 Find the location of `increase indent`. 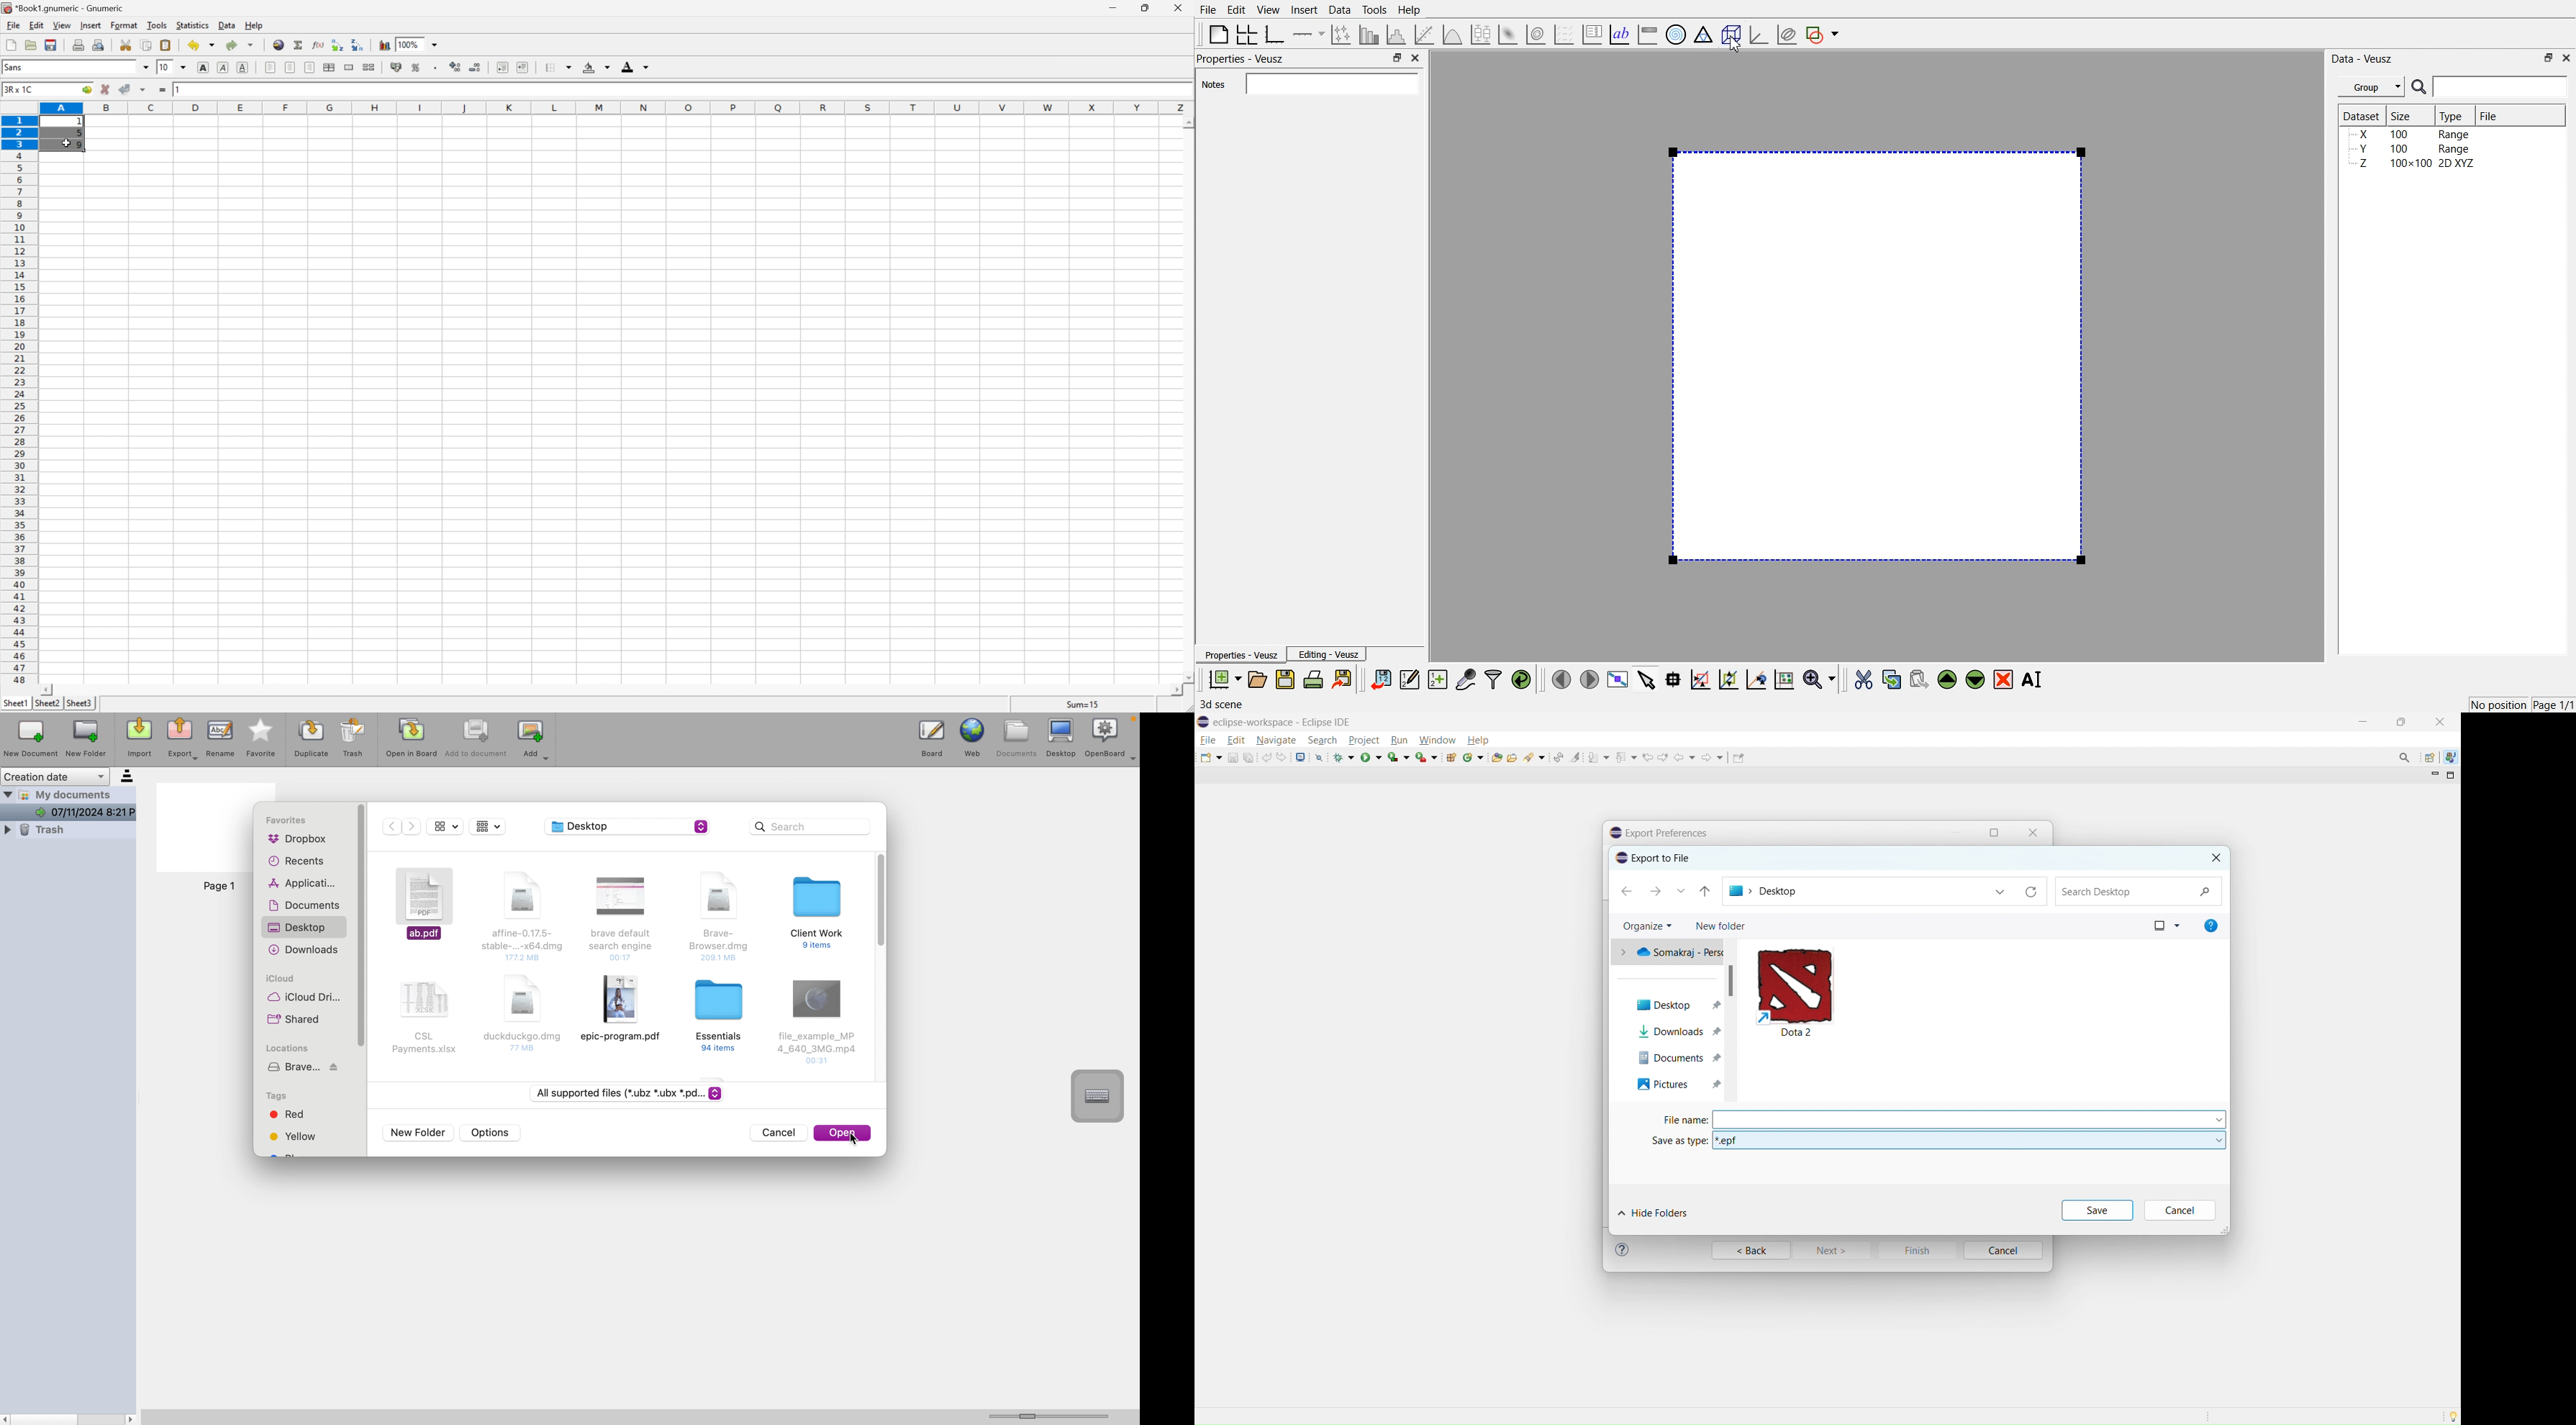

increase indent is located at coordinates (524, 67).